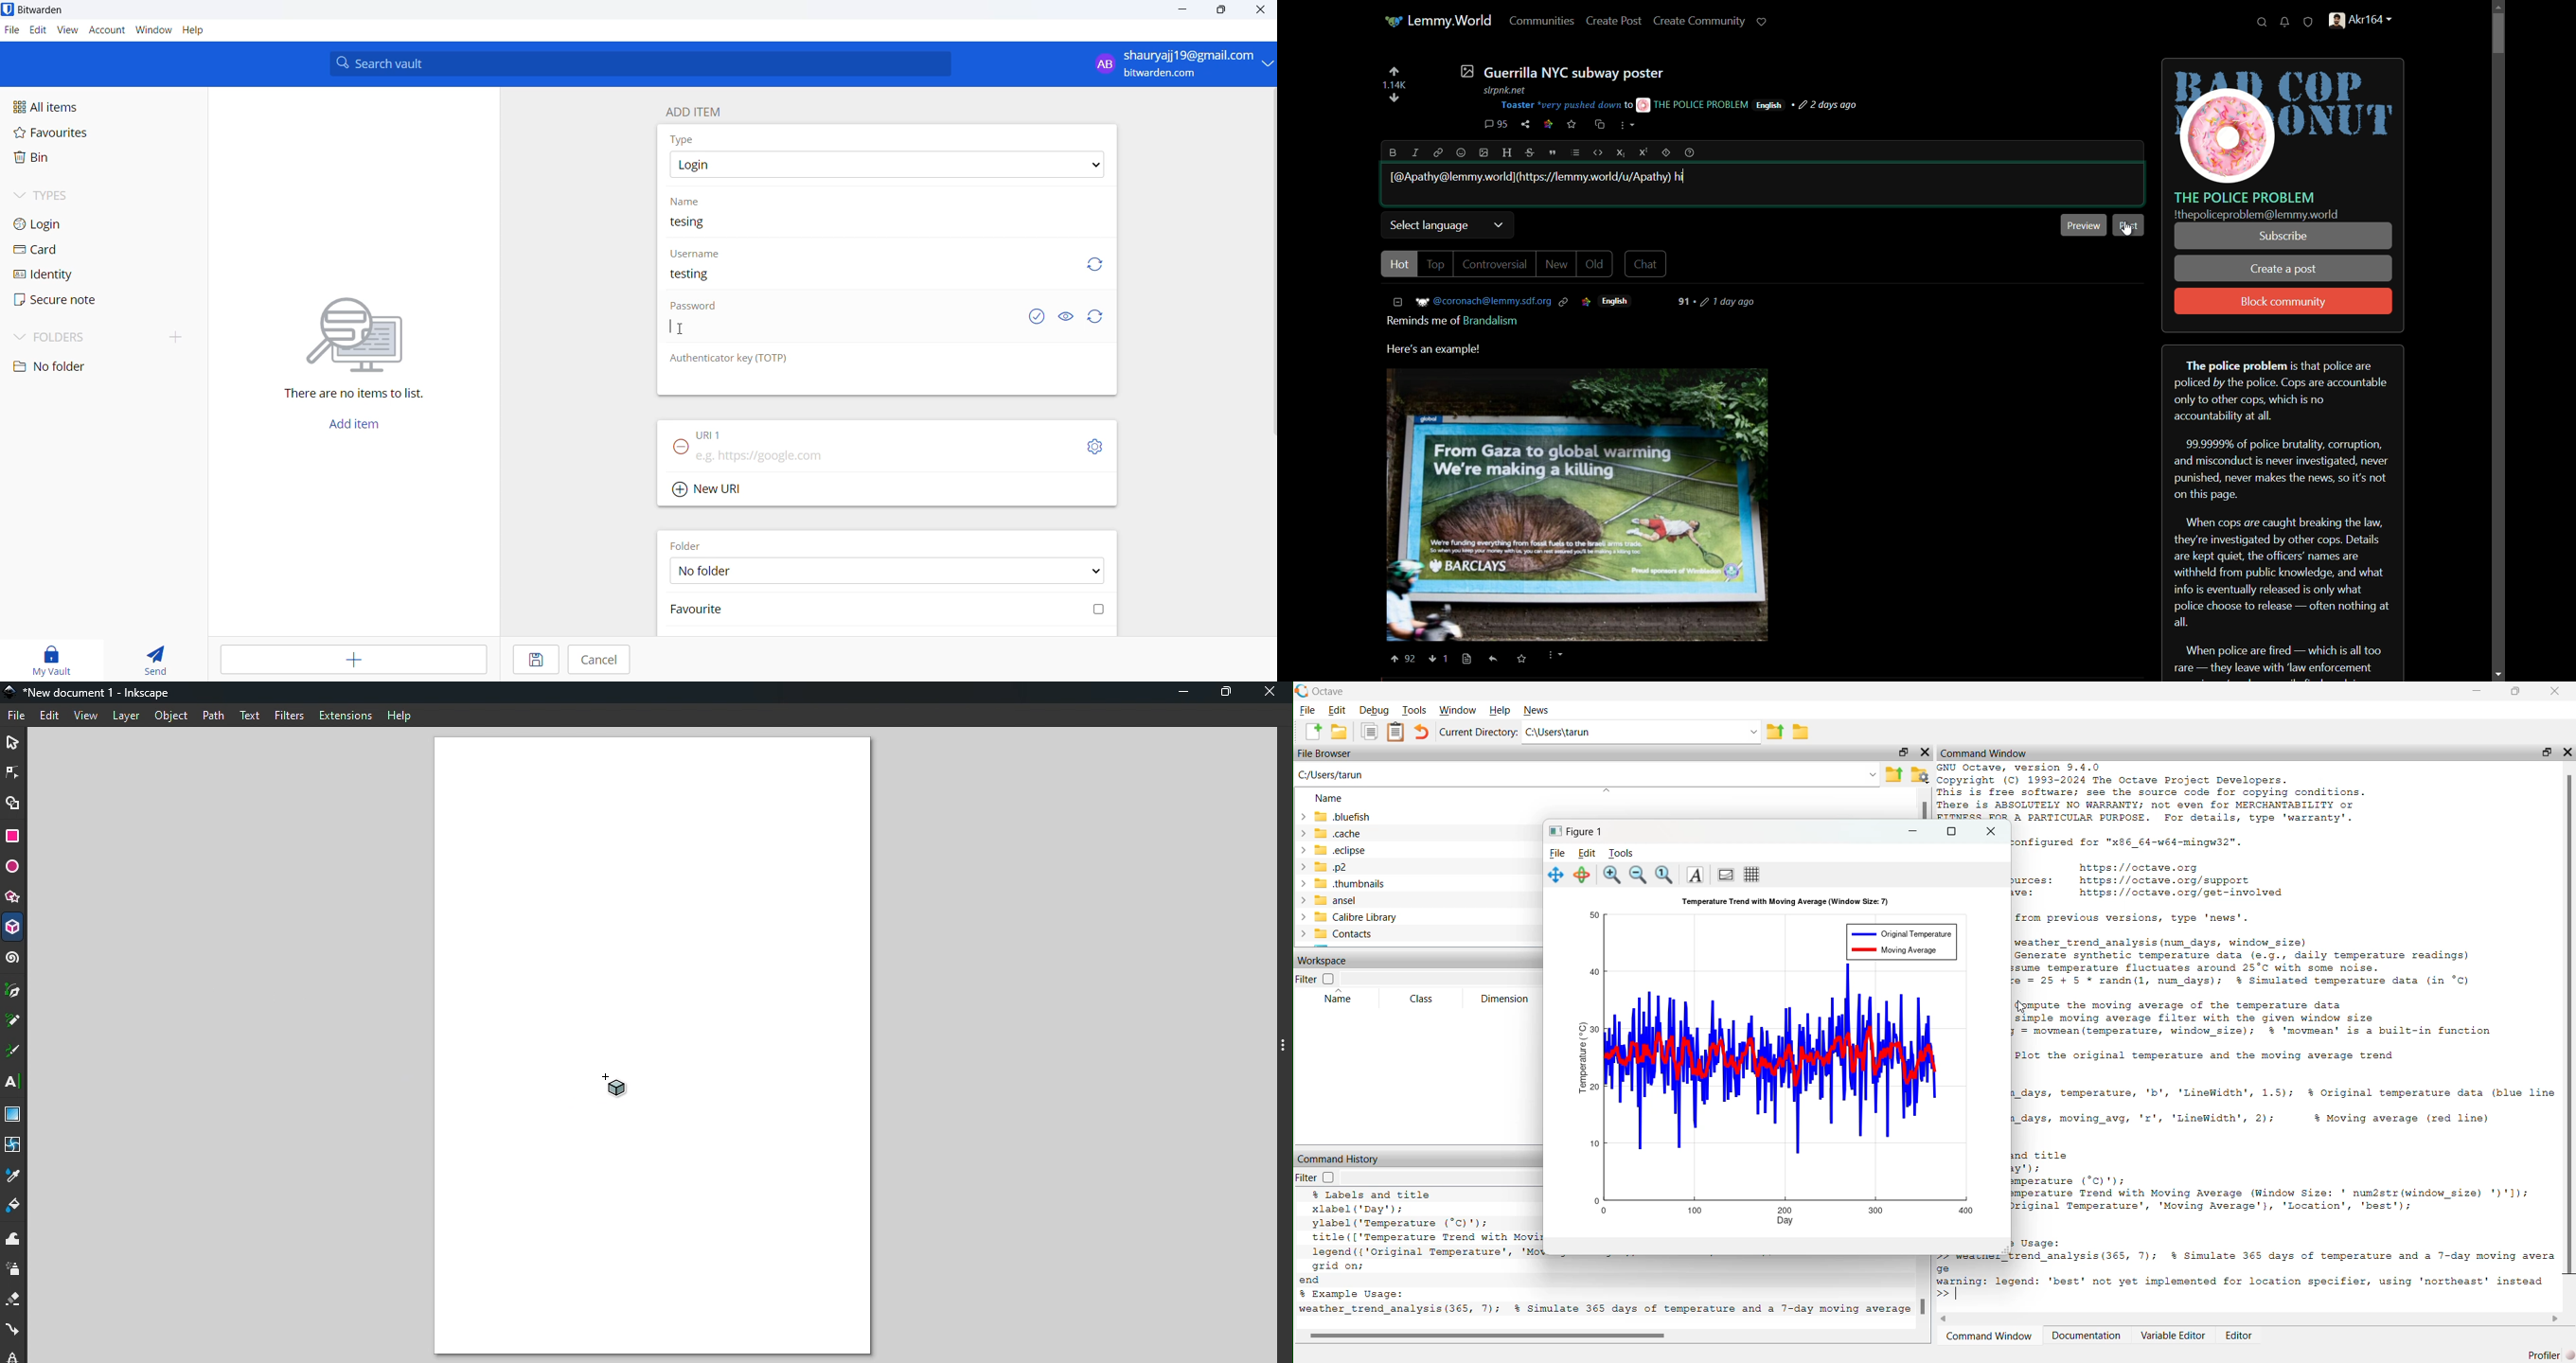  I want to click on favourites, so click(74, 137).